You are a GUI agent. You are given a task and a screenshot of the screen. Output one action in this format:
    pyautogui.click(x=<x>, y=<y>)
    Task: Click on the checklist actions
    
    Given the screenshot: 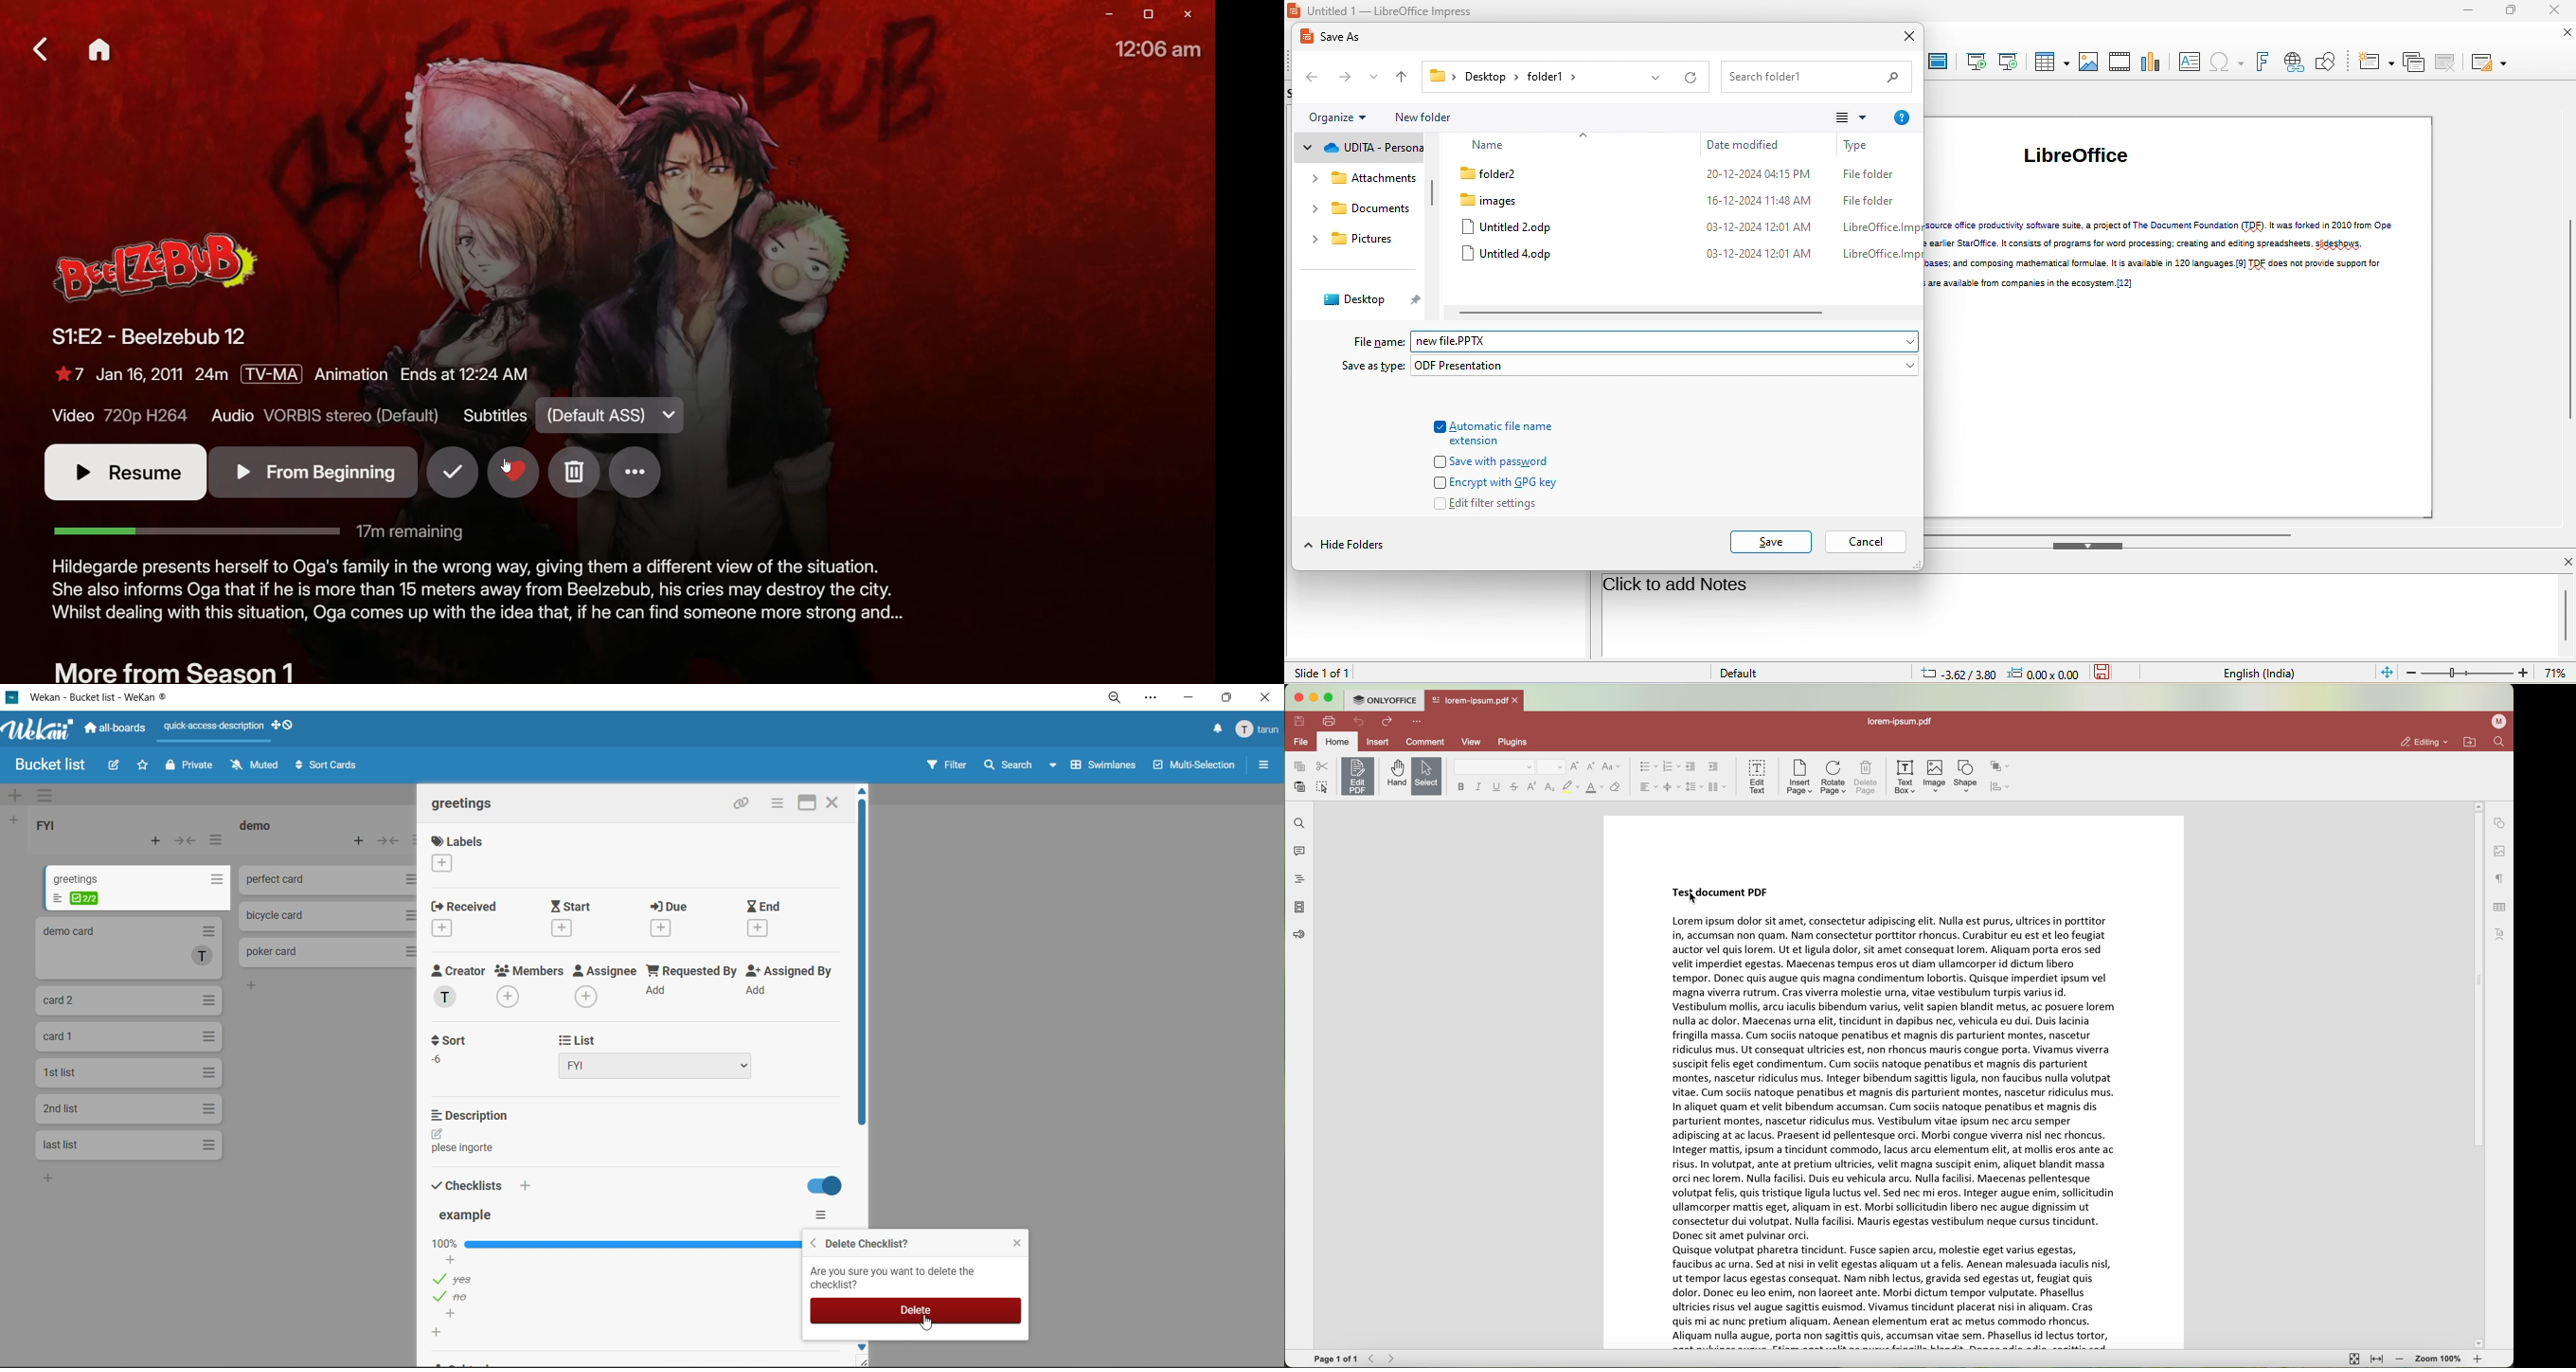 What is the action you would take?
    pyautogui.click(x=822, y=1215)
    